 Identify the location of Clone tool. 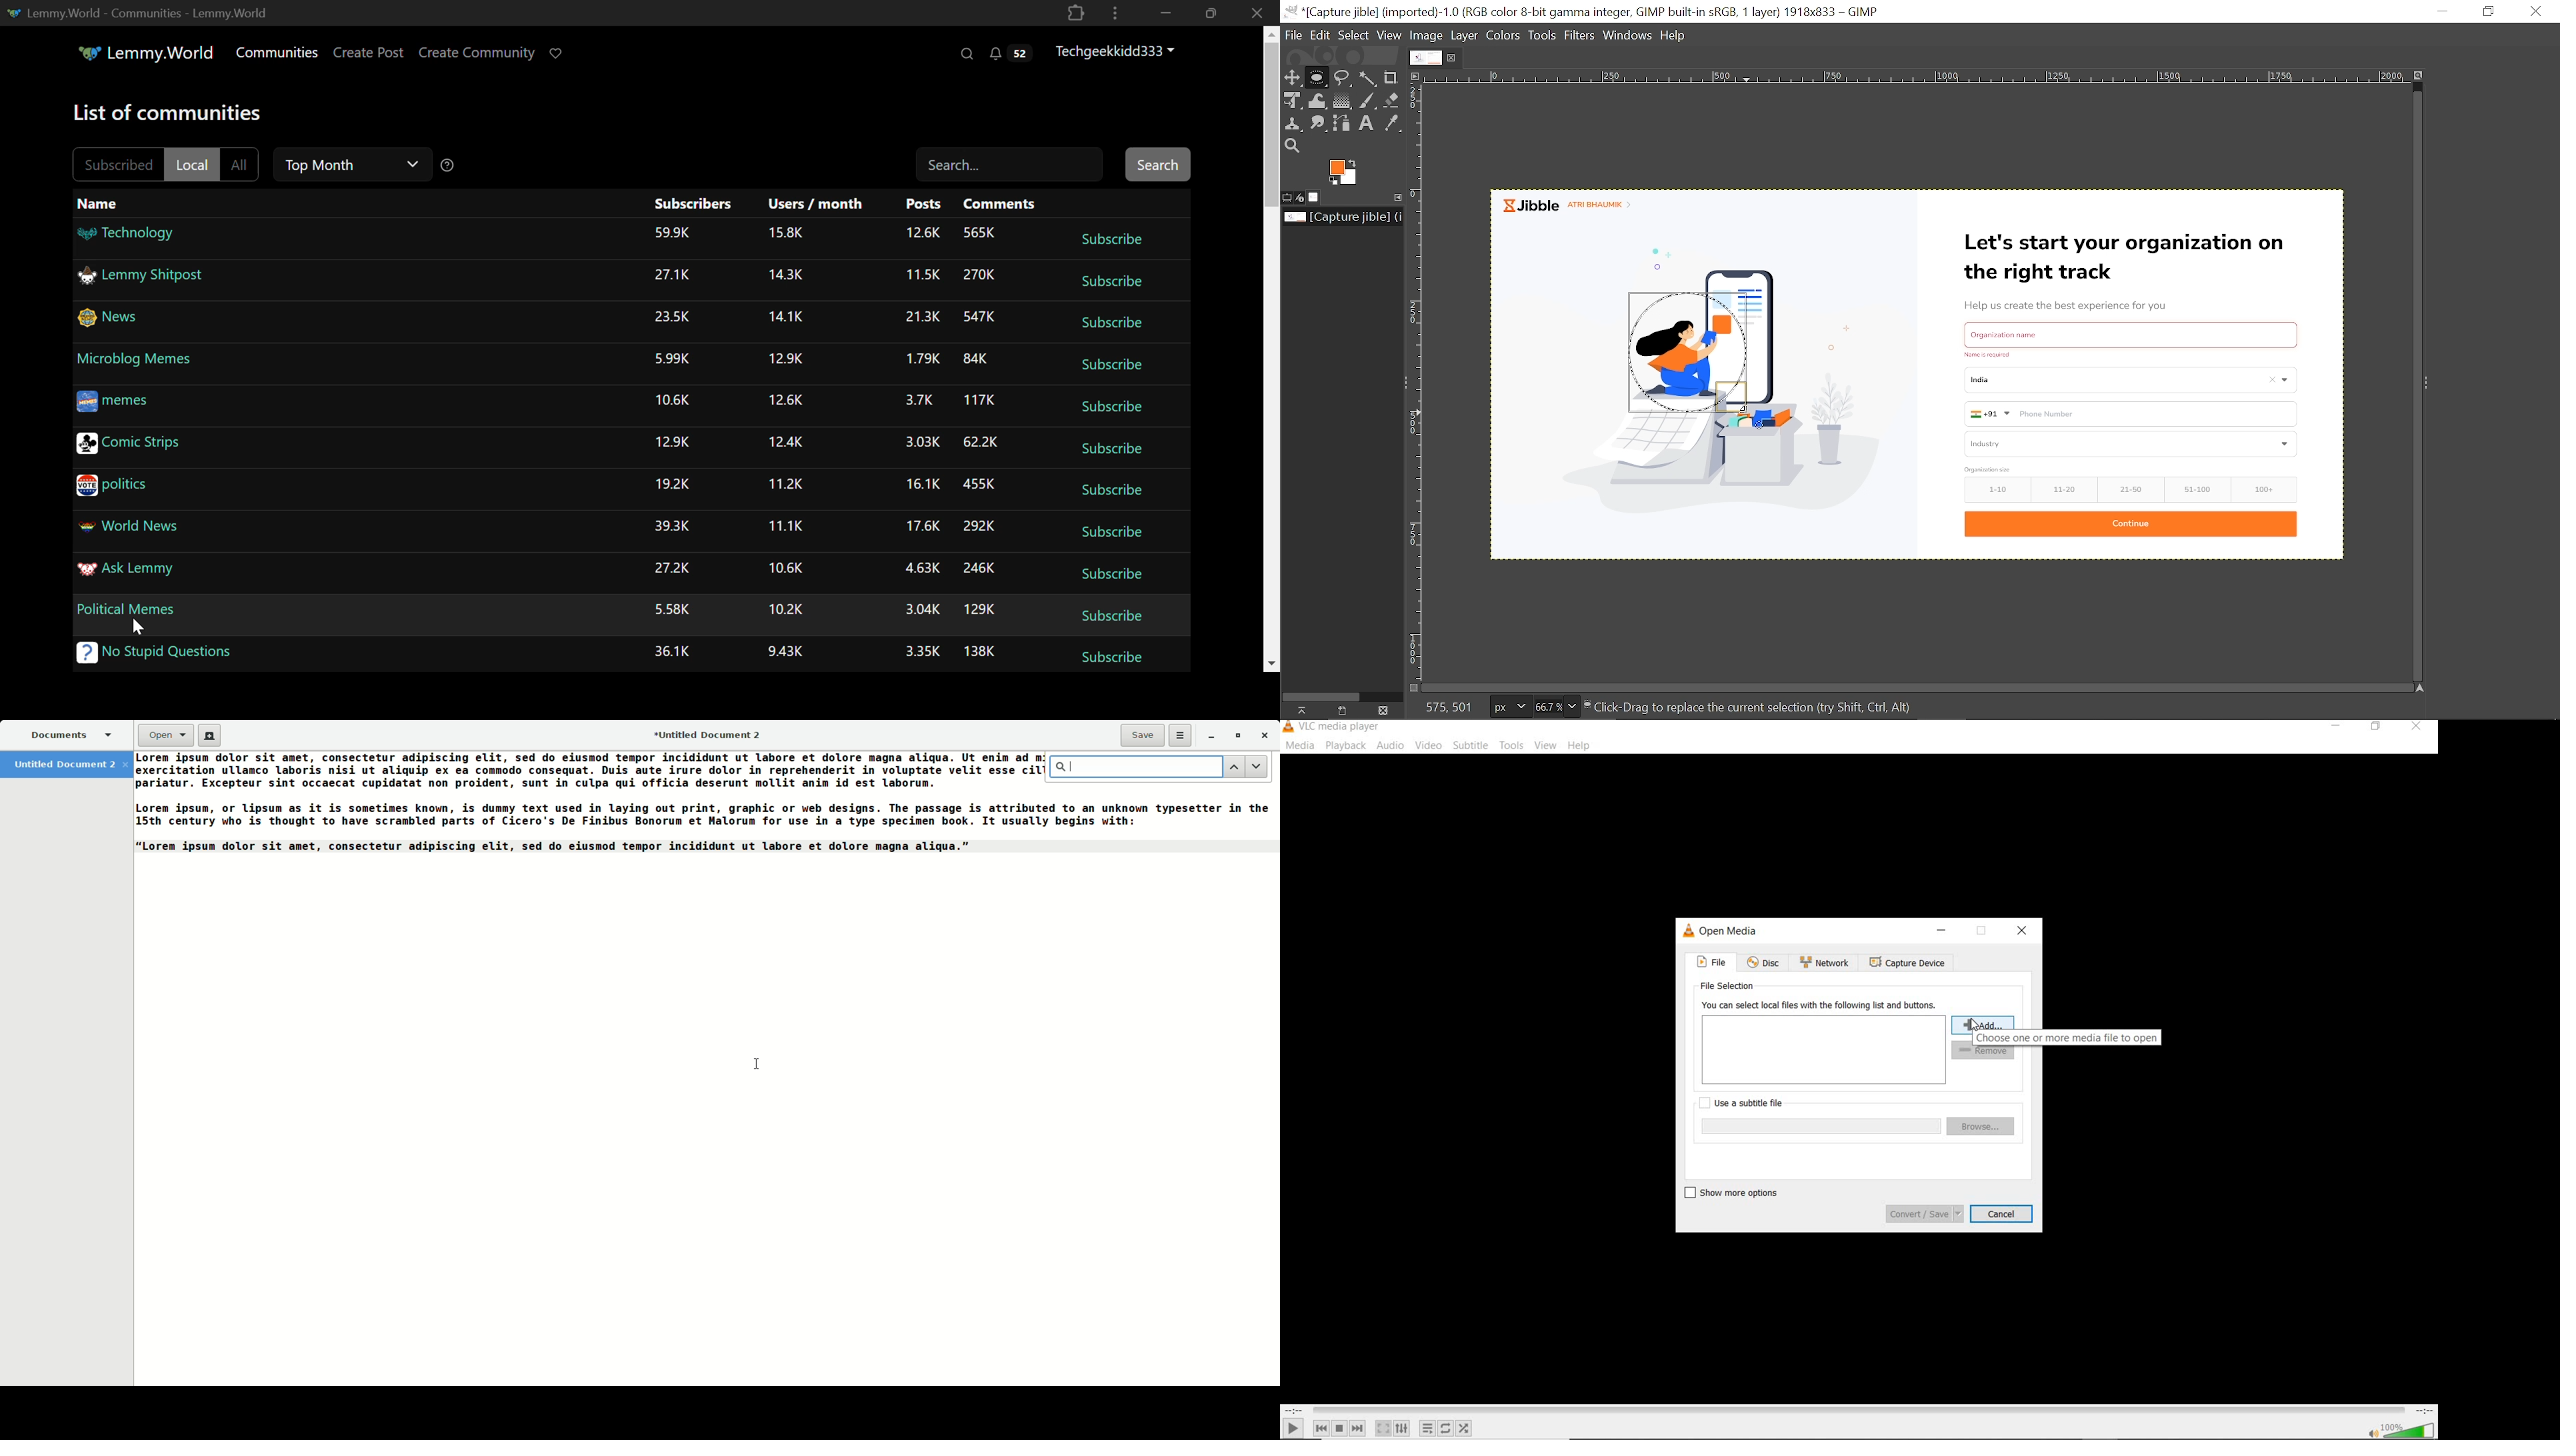
(1296, 123).